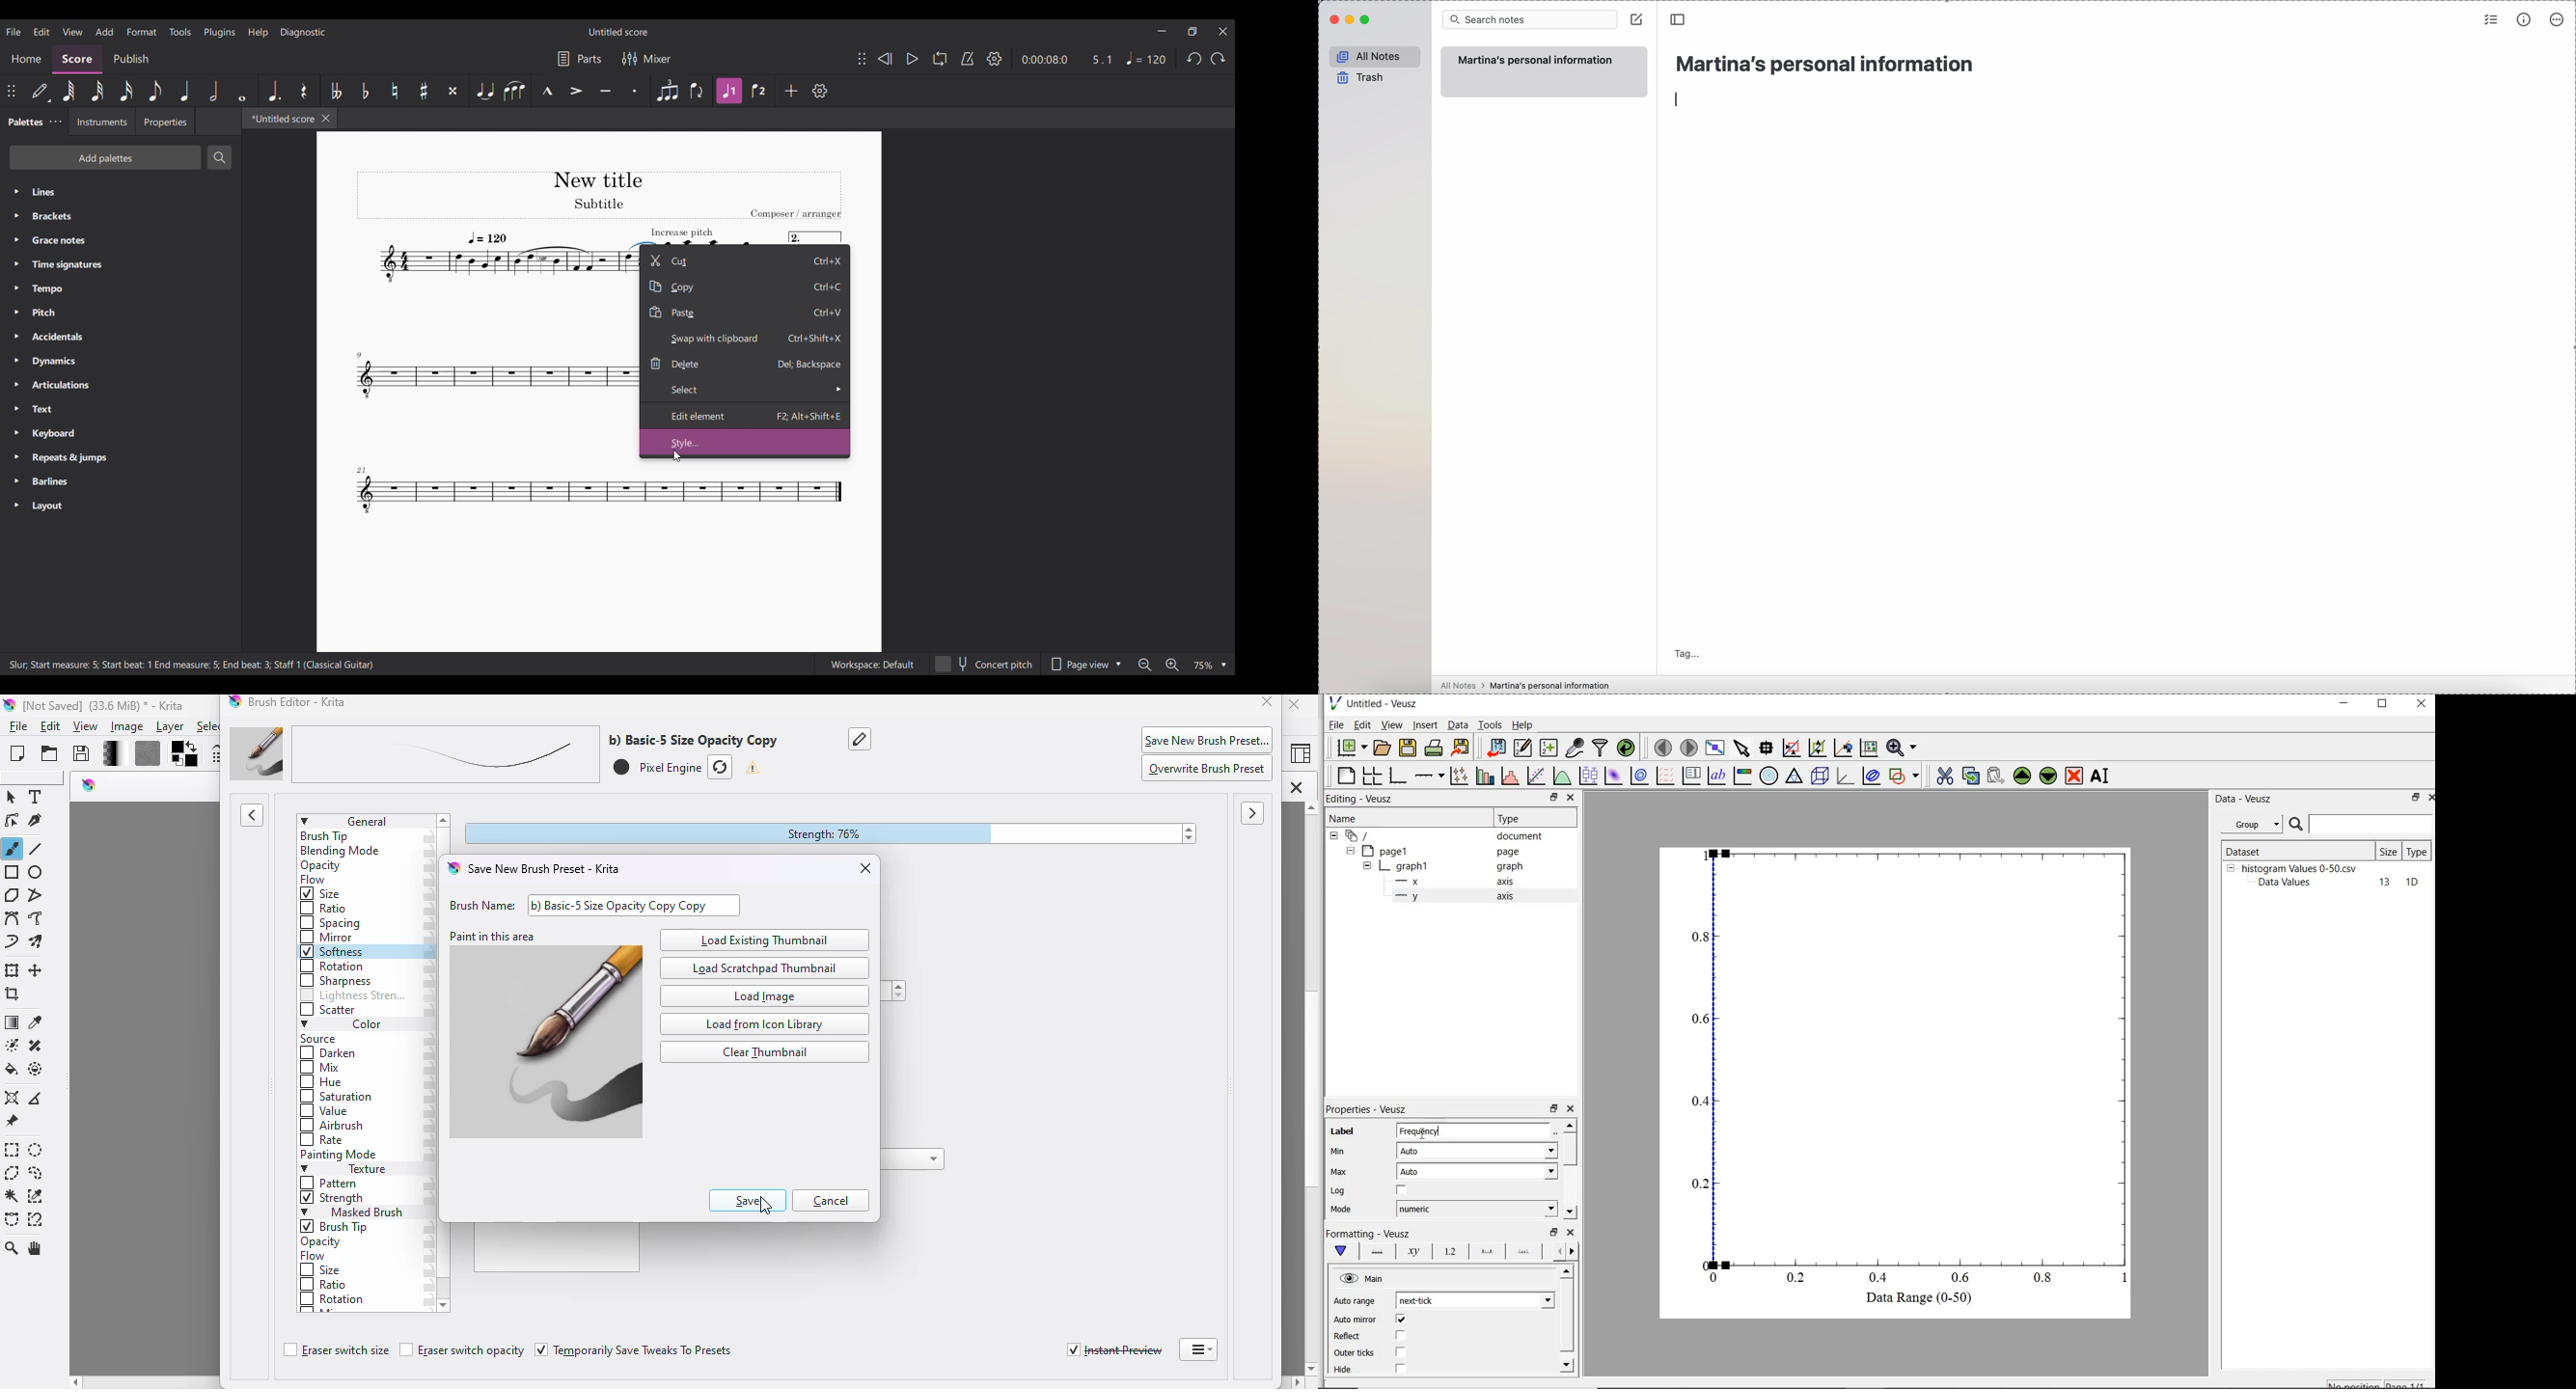 This screenshot has height=1400, width=2576. What do you see at coordinates (1043, 59) in the screenshot?
I see `Current duration` at bounding box center [1043, 59].